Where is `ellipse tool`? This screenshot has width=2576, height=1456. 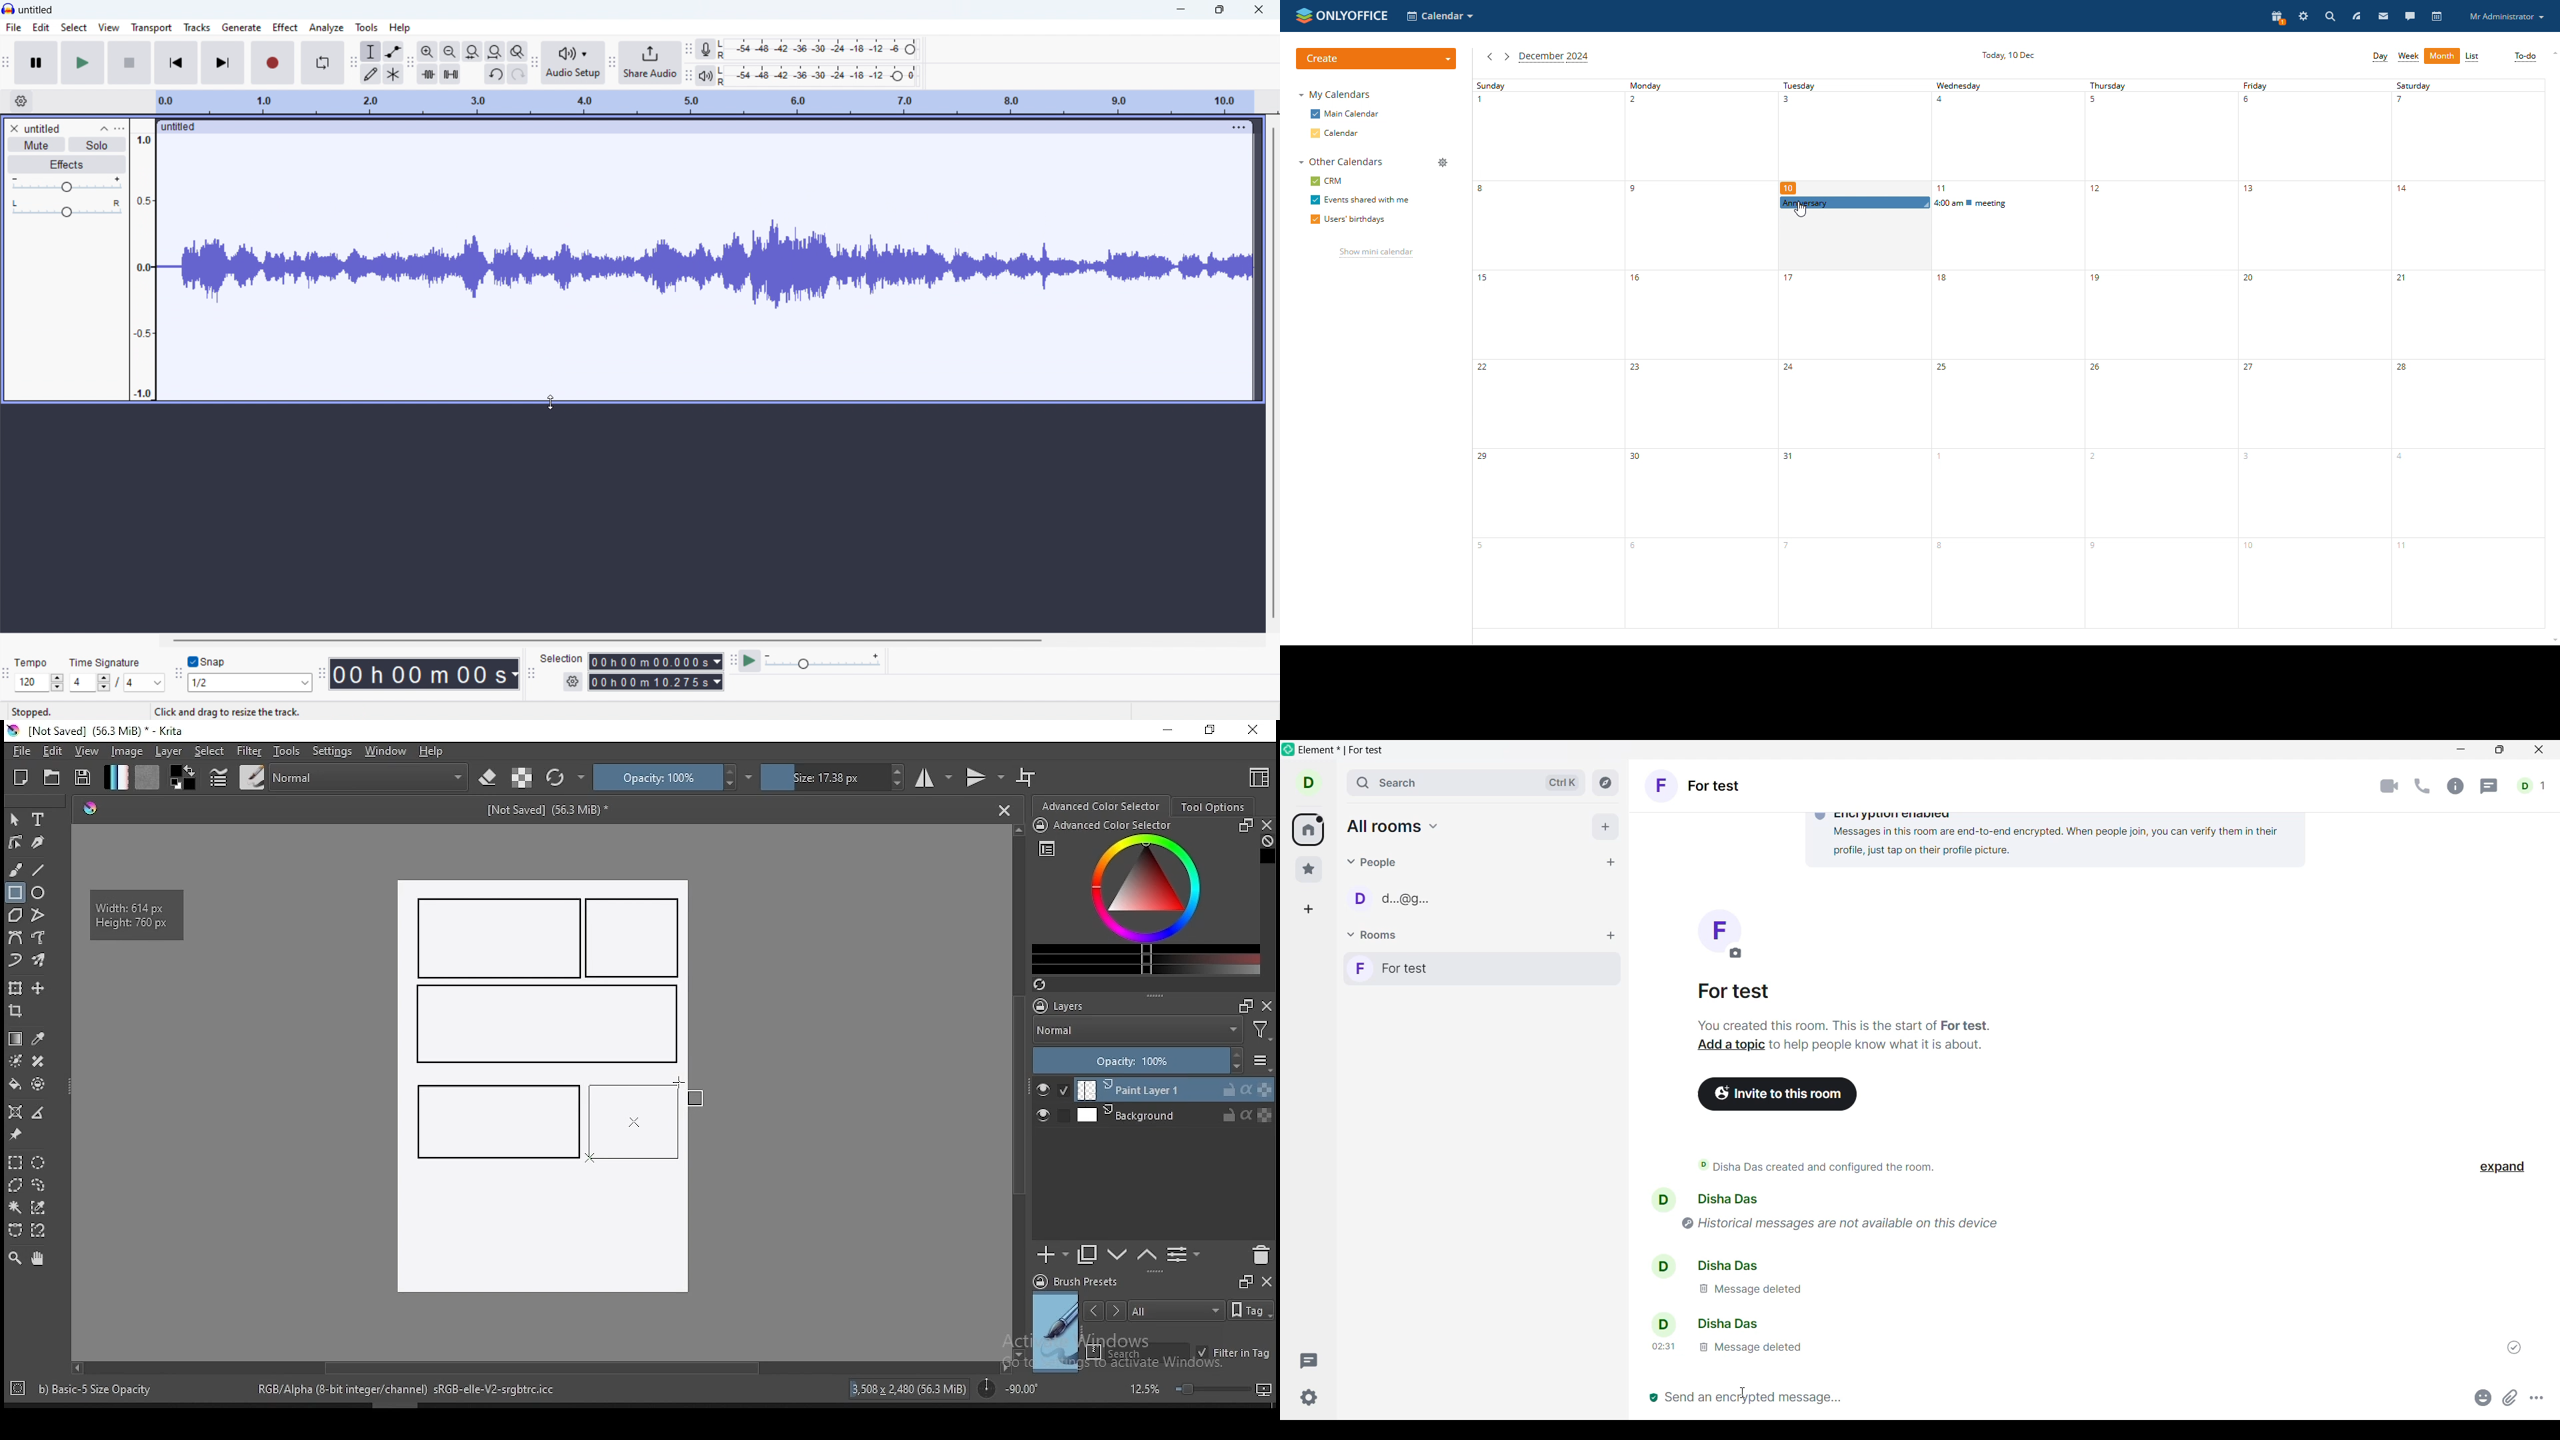 ellipse tool is located at coordinates (39, 891).